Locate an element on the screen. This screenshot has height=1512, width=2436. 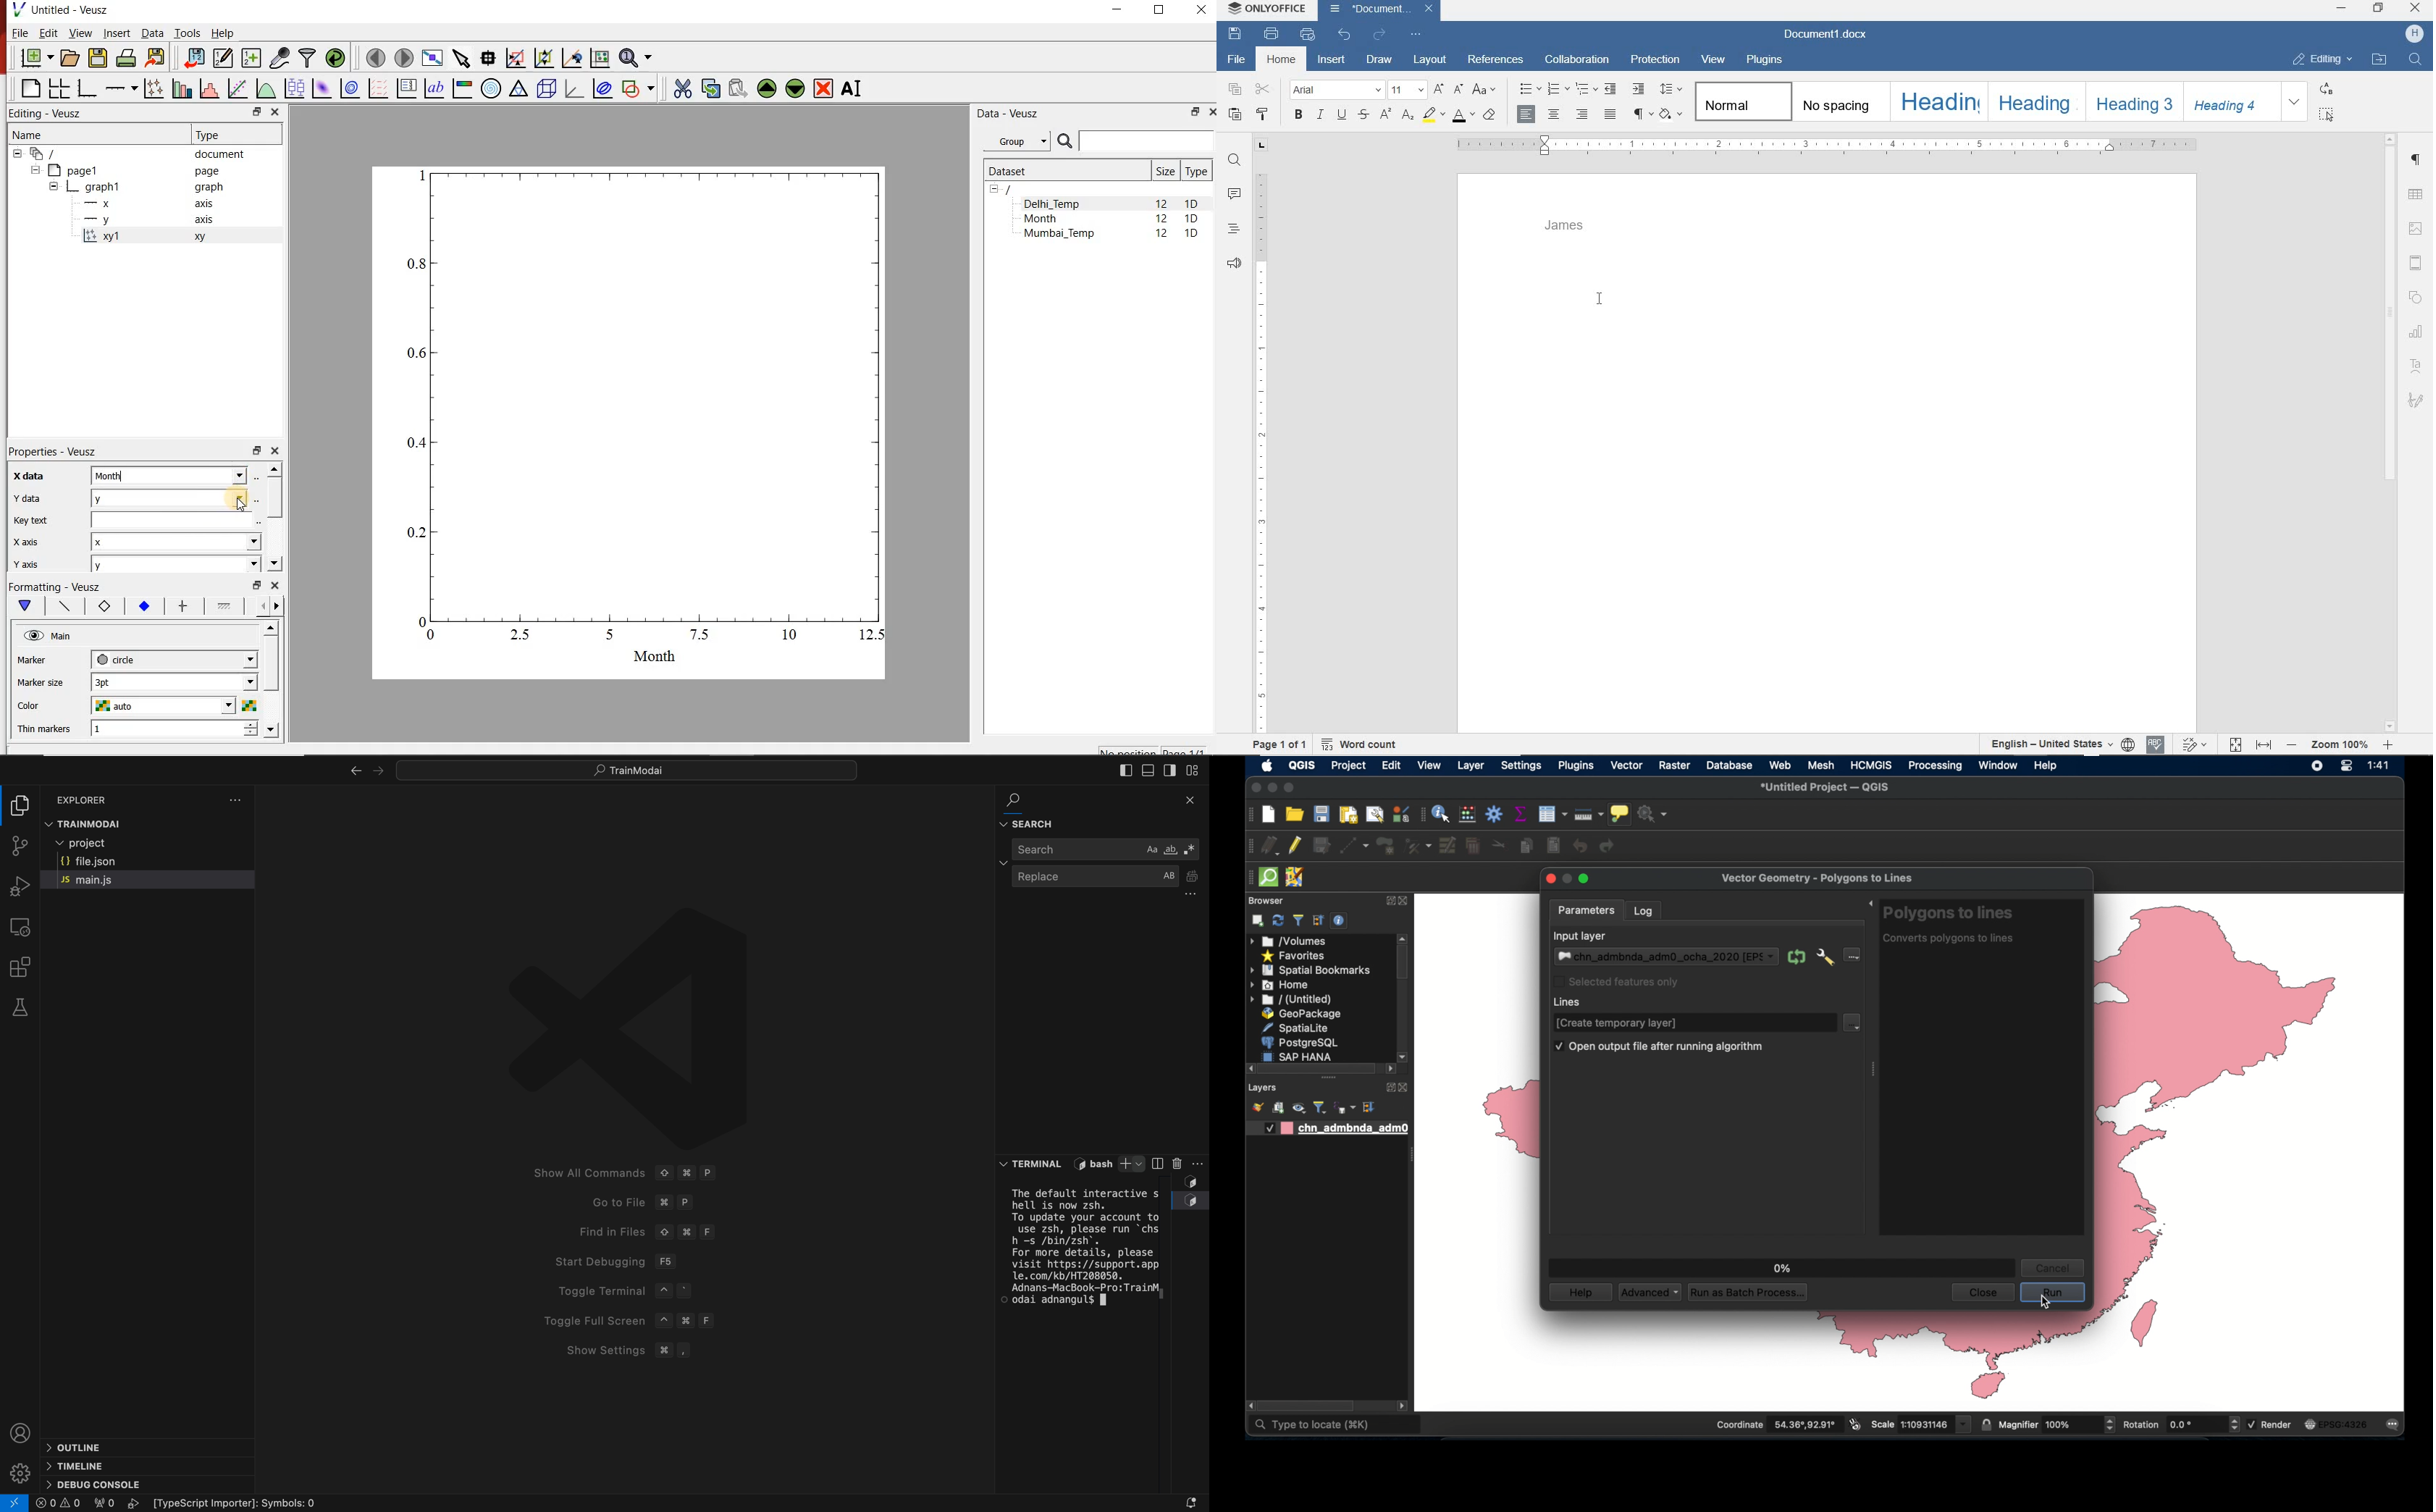
cursor is located at coordinates (1600, 300).